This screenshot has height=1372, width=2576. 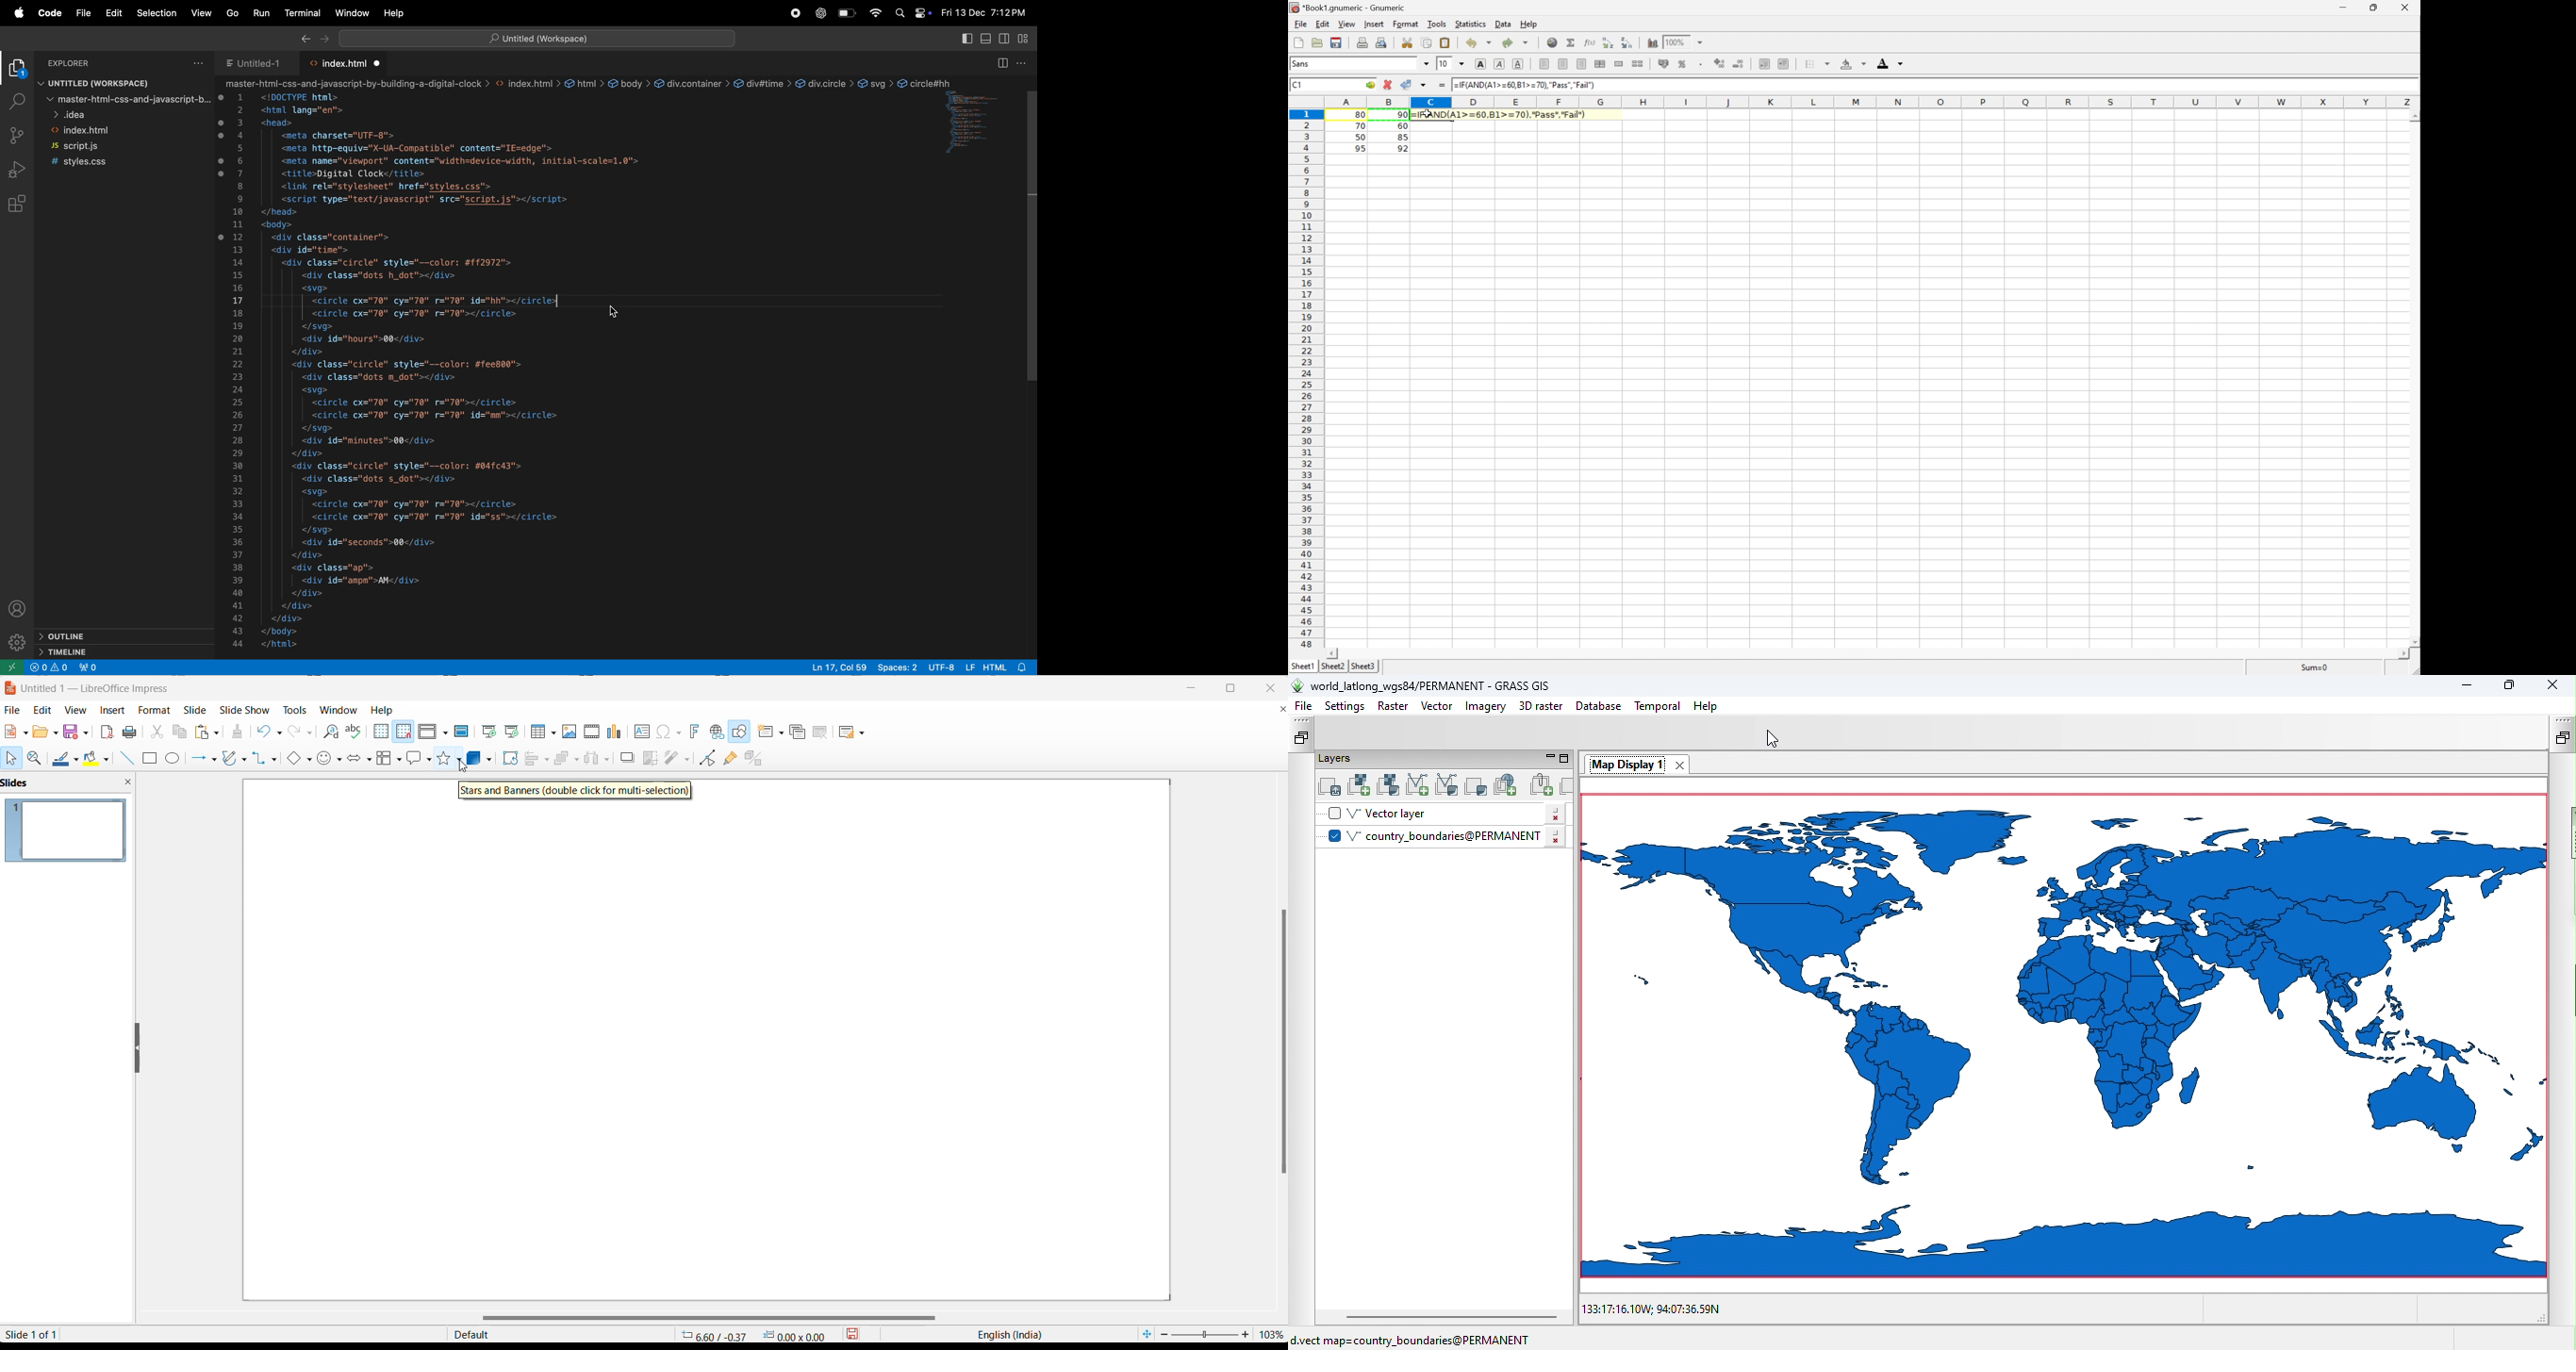 What do you see at coordinates (1402, 138) in the screenshot?
I see `85` at bounding box center [1402, 138].